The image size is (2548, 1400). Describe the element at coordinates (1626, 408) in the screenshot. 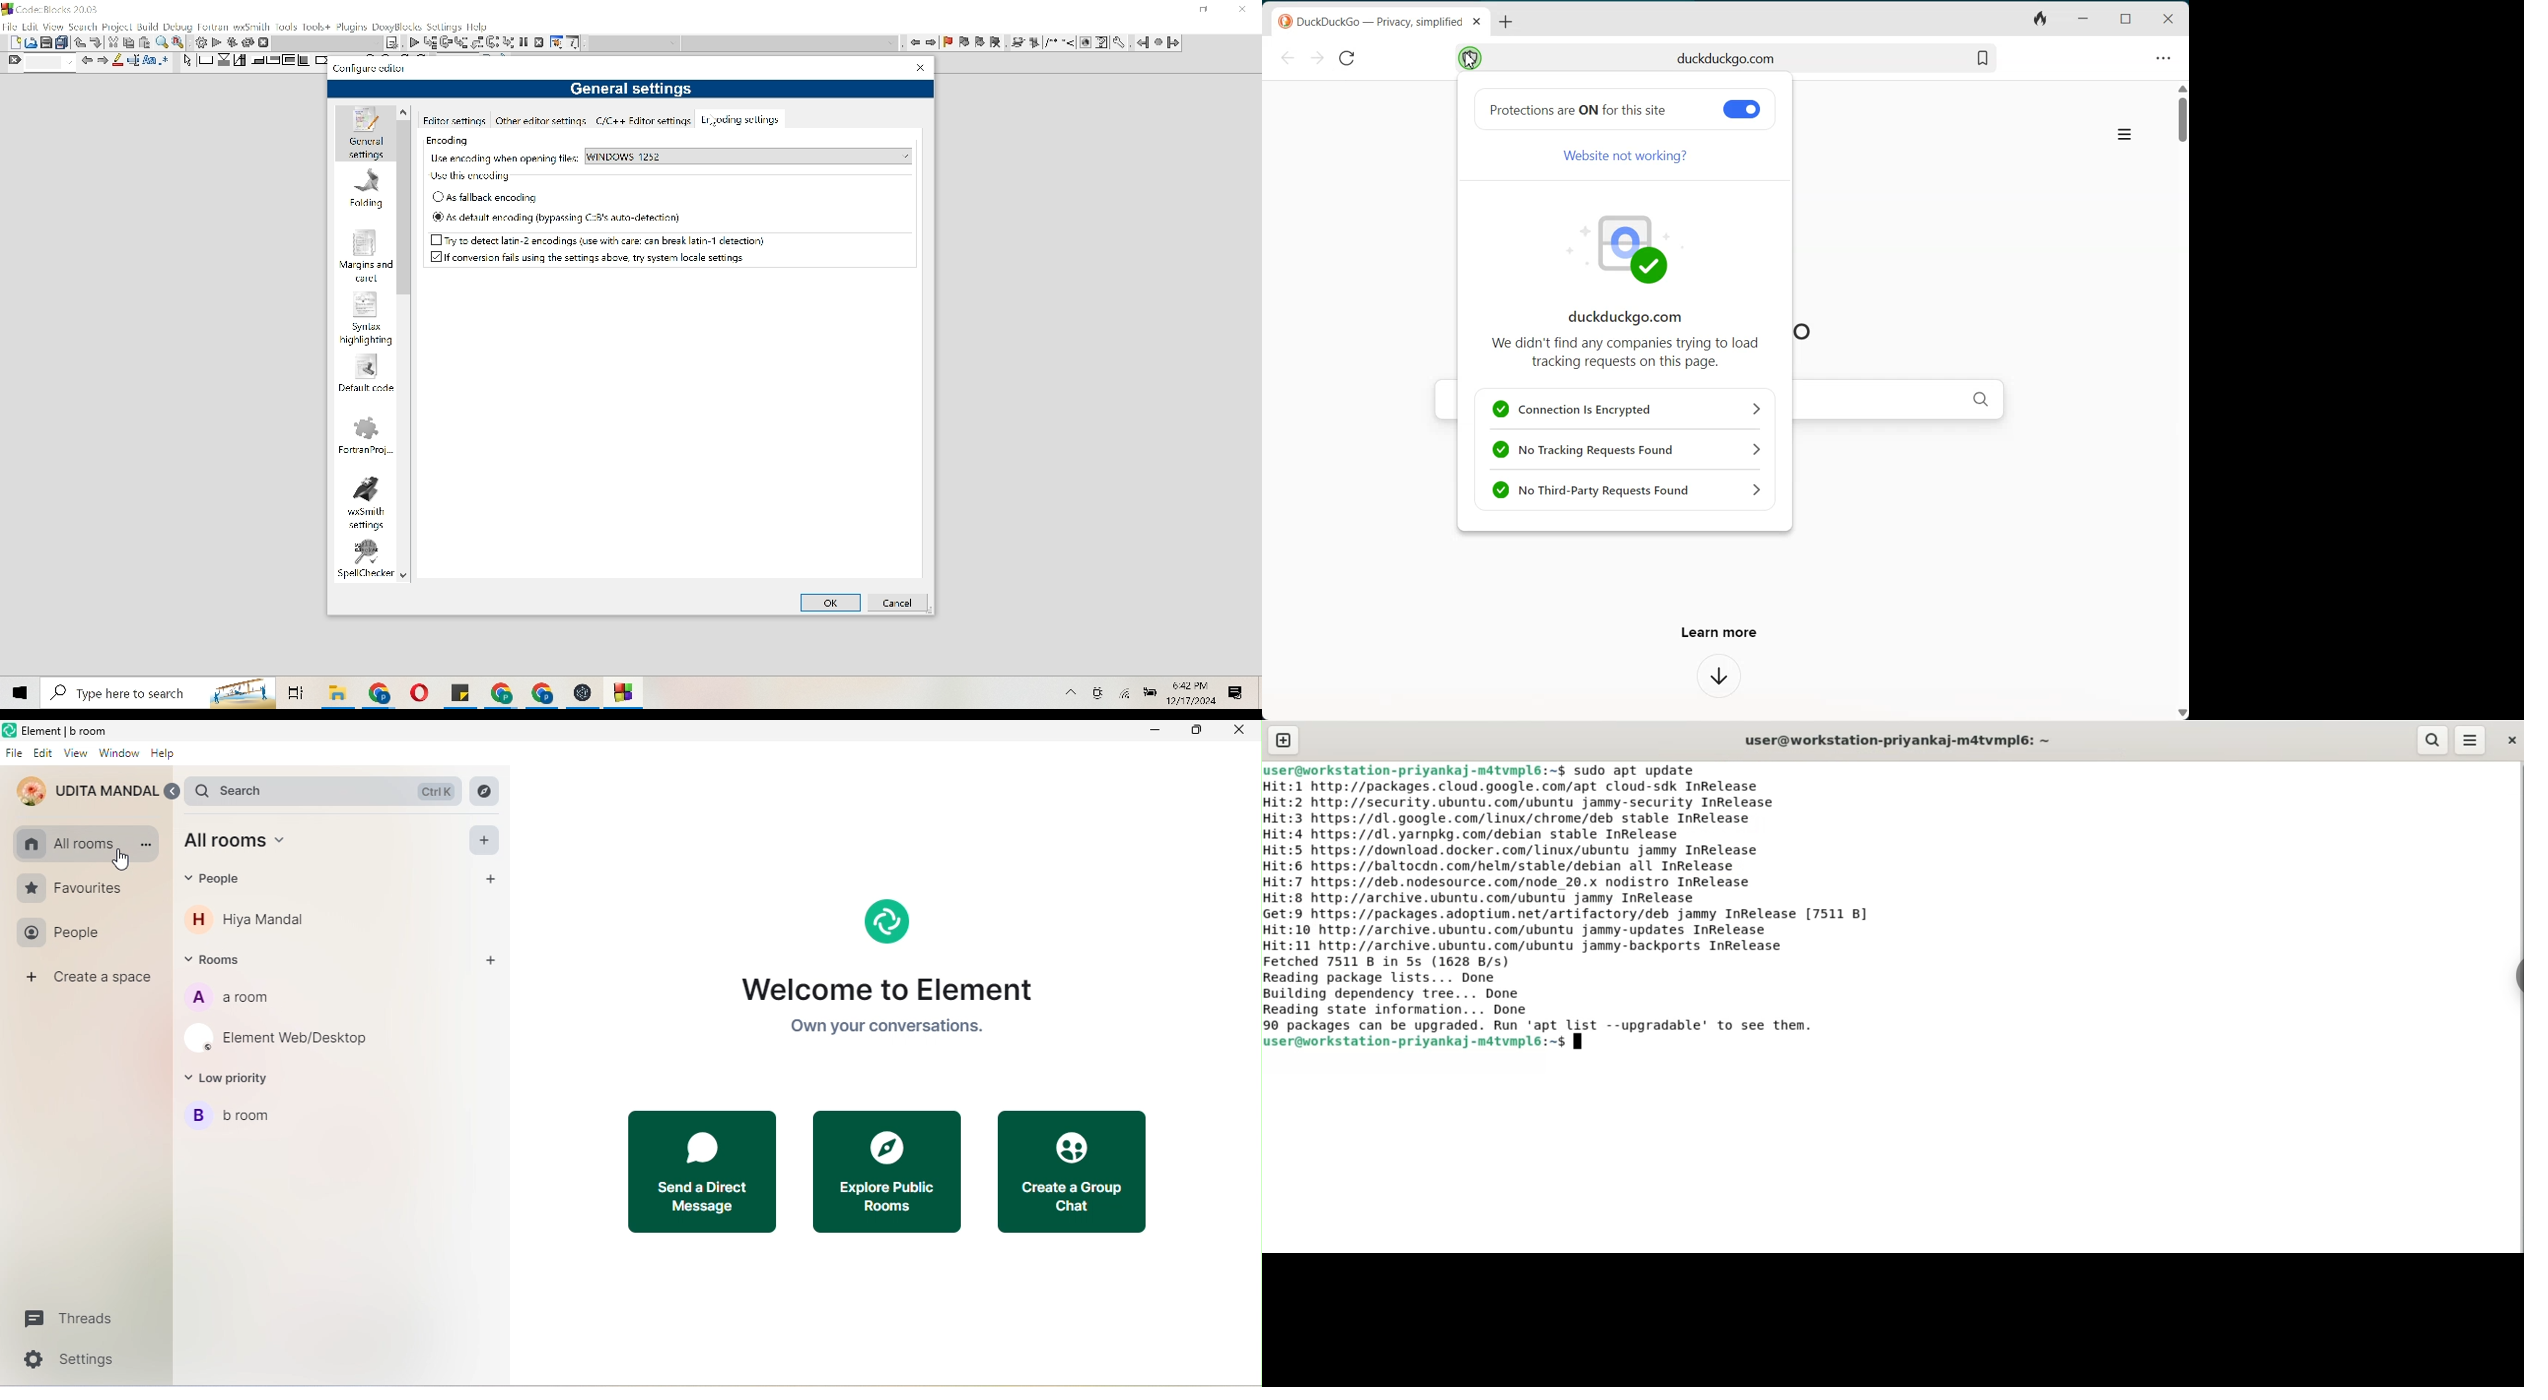

I see `Connection is encrypted` at that location.